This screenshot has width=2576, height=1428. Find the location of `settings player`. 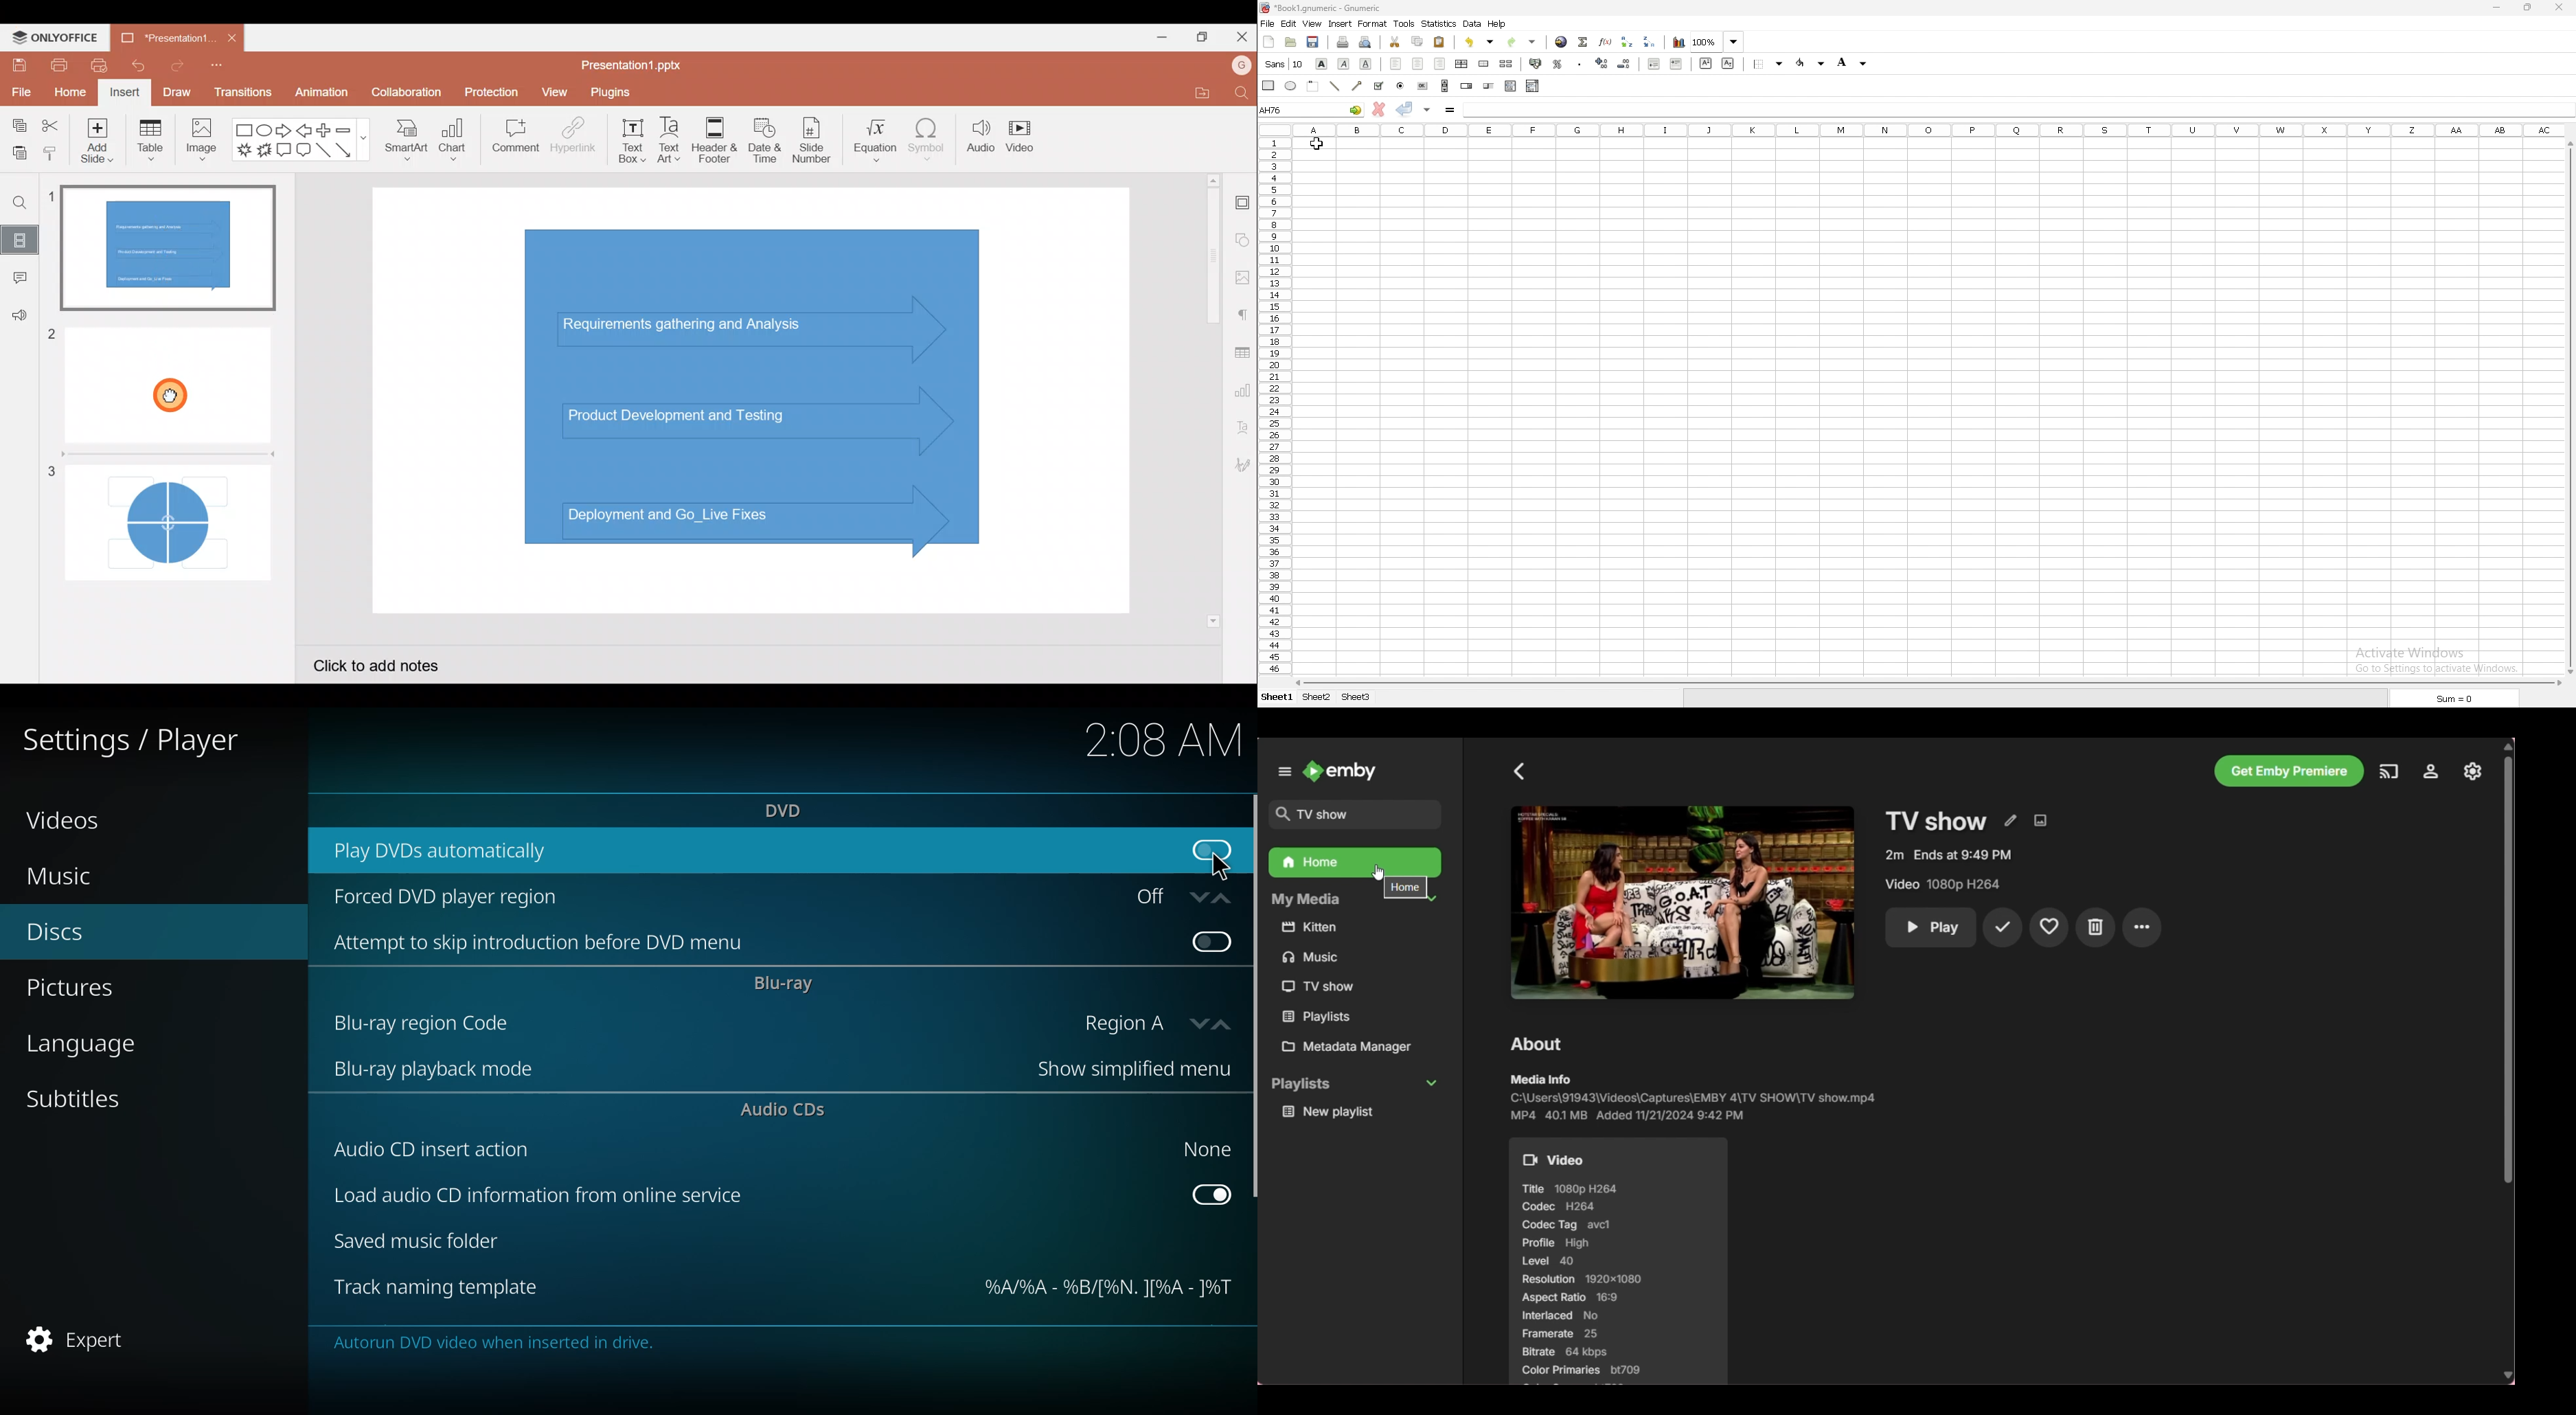

settings player is located at coordinates (138, 738).